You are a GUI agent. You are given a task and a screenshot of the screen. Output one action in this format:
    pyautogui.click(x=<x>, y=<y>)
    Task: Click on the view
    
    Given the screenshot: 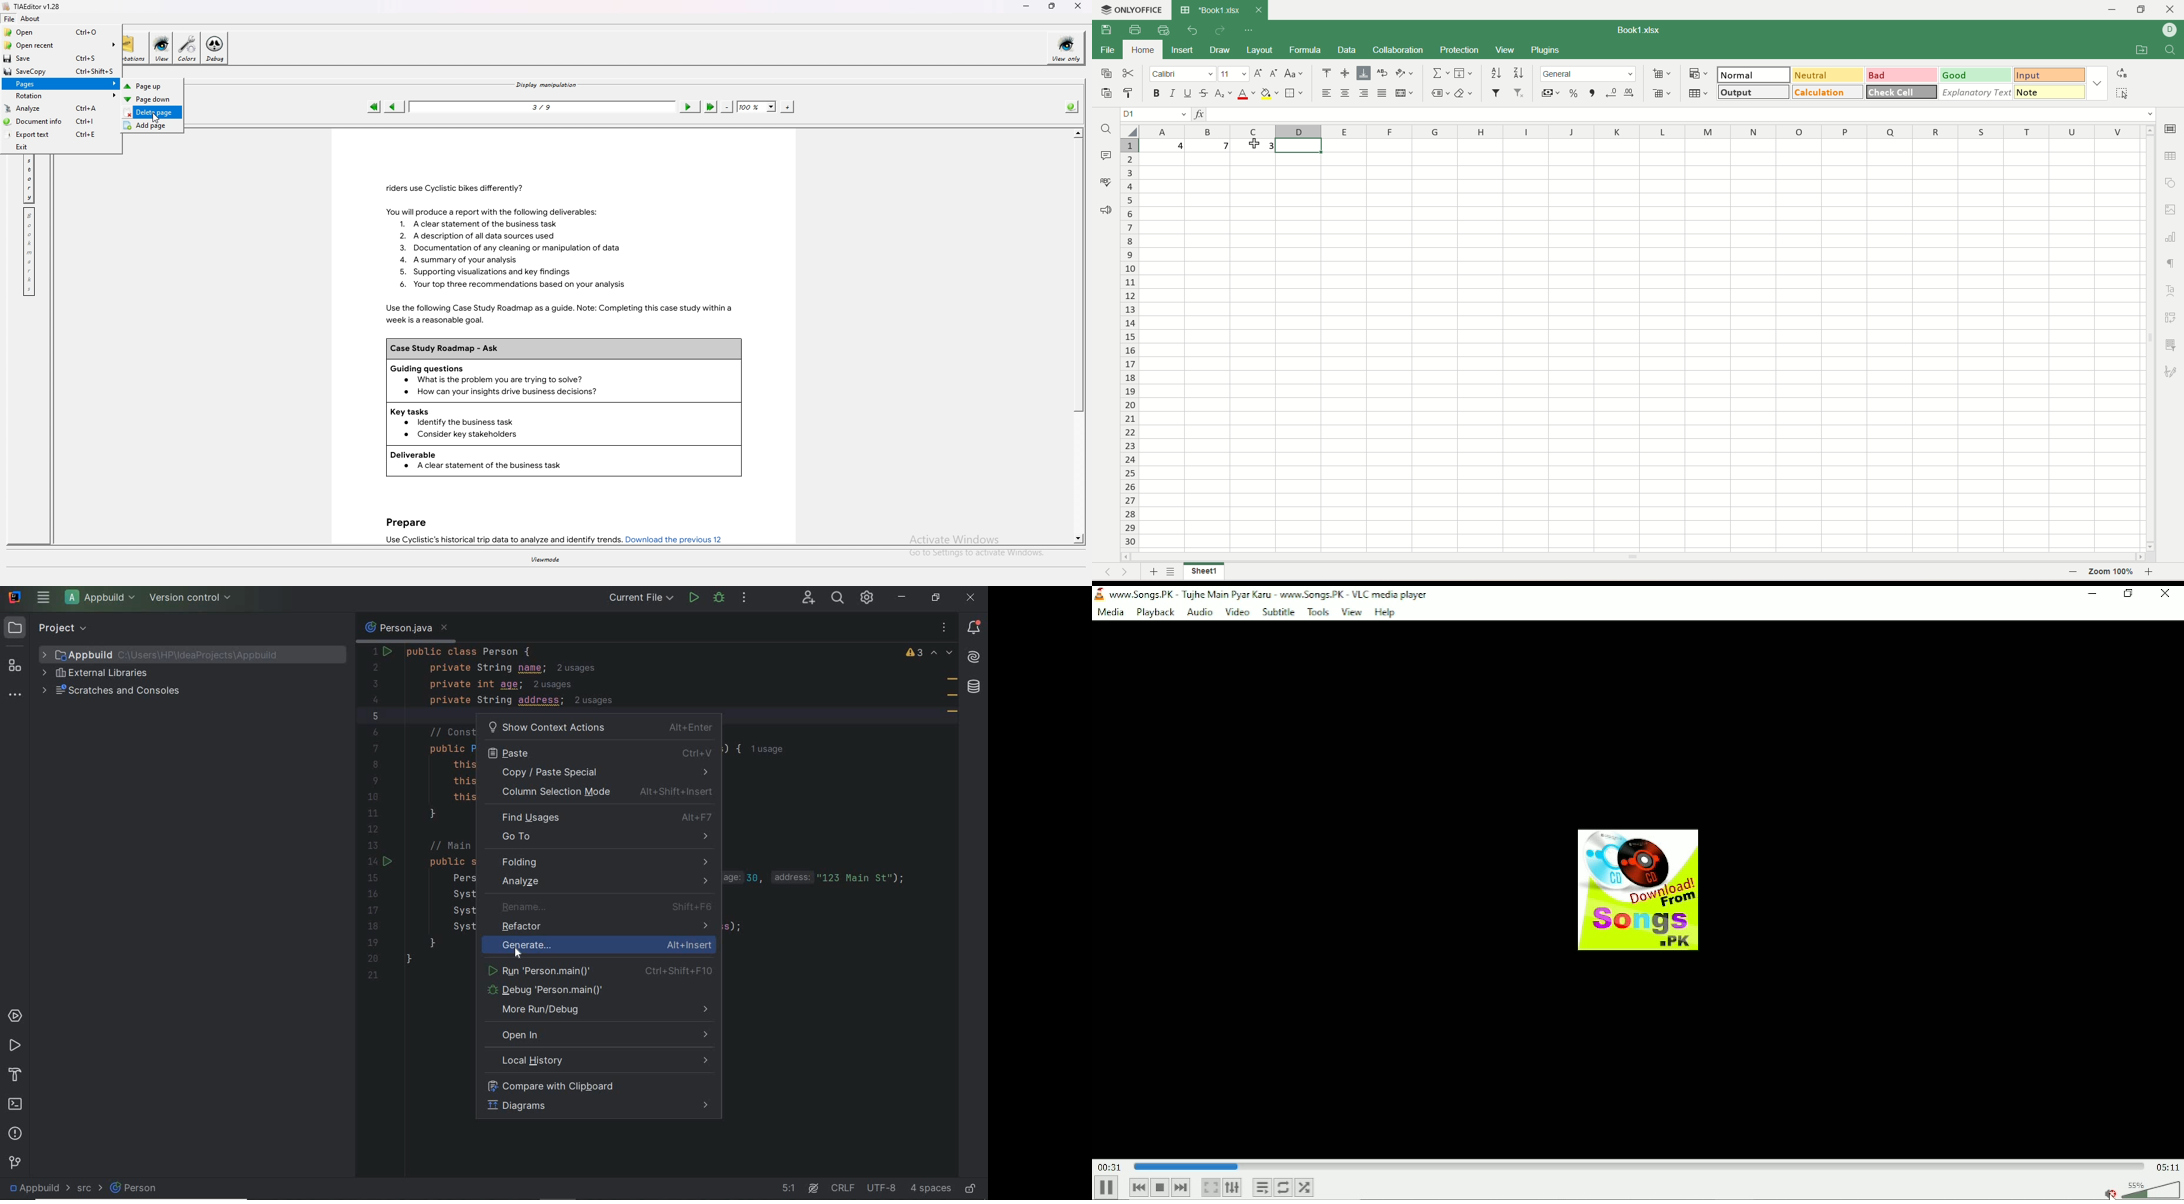 What is the action you would take?
    pyautogui.click(x=1505, y=51)
    